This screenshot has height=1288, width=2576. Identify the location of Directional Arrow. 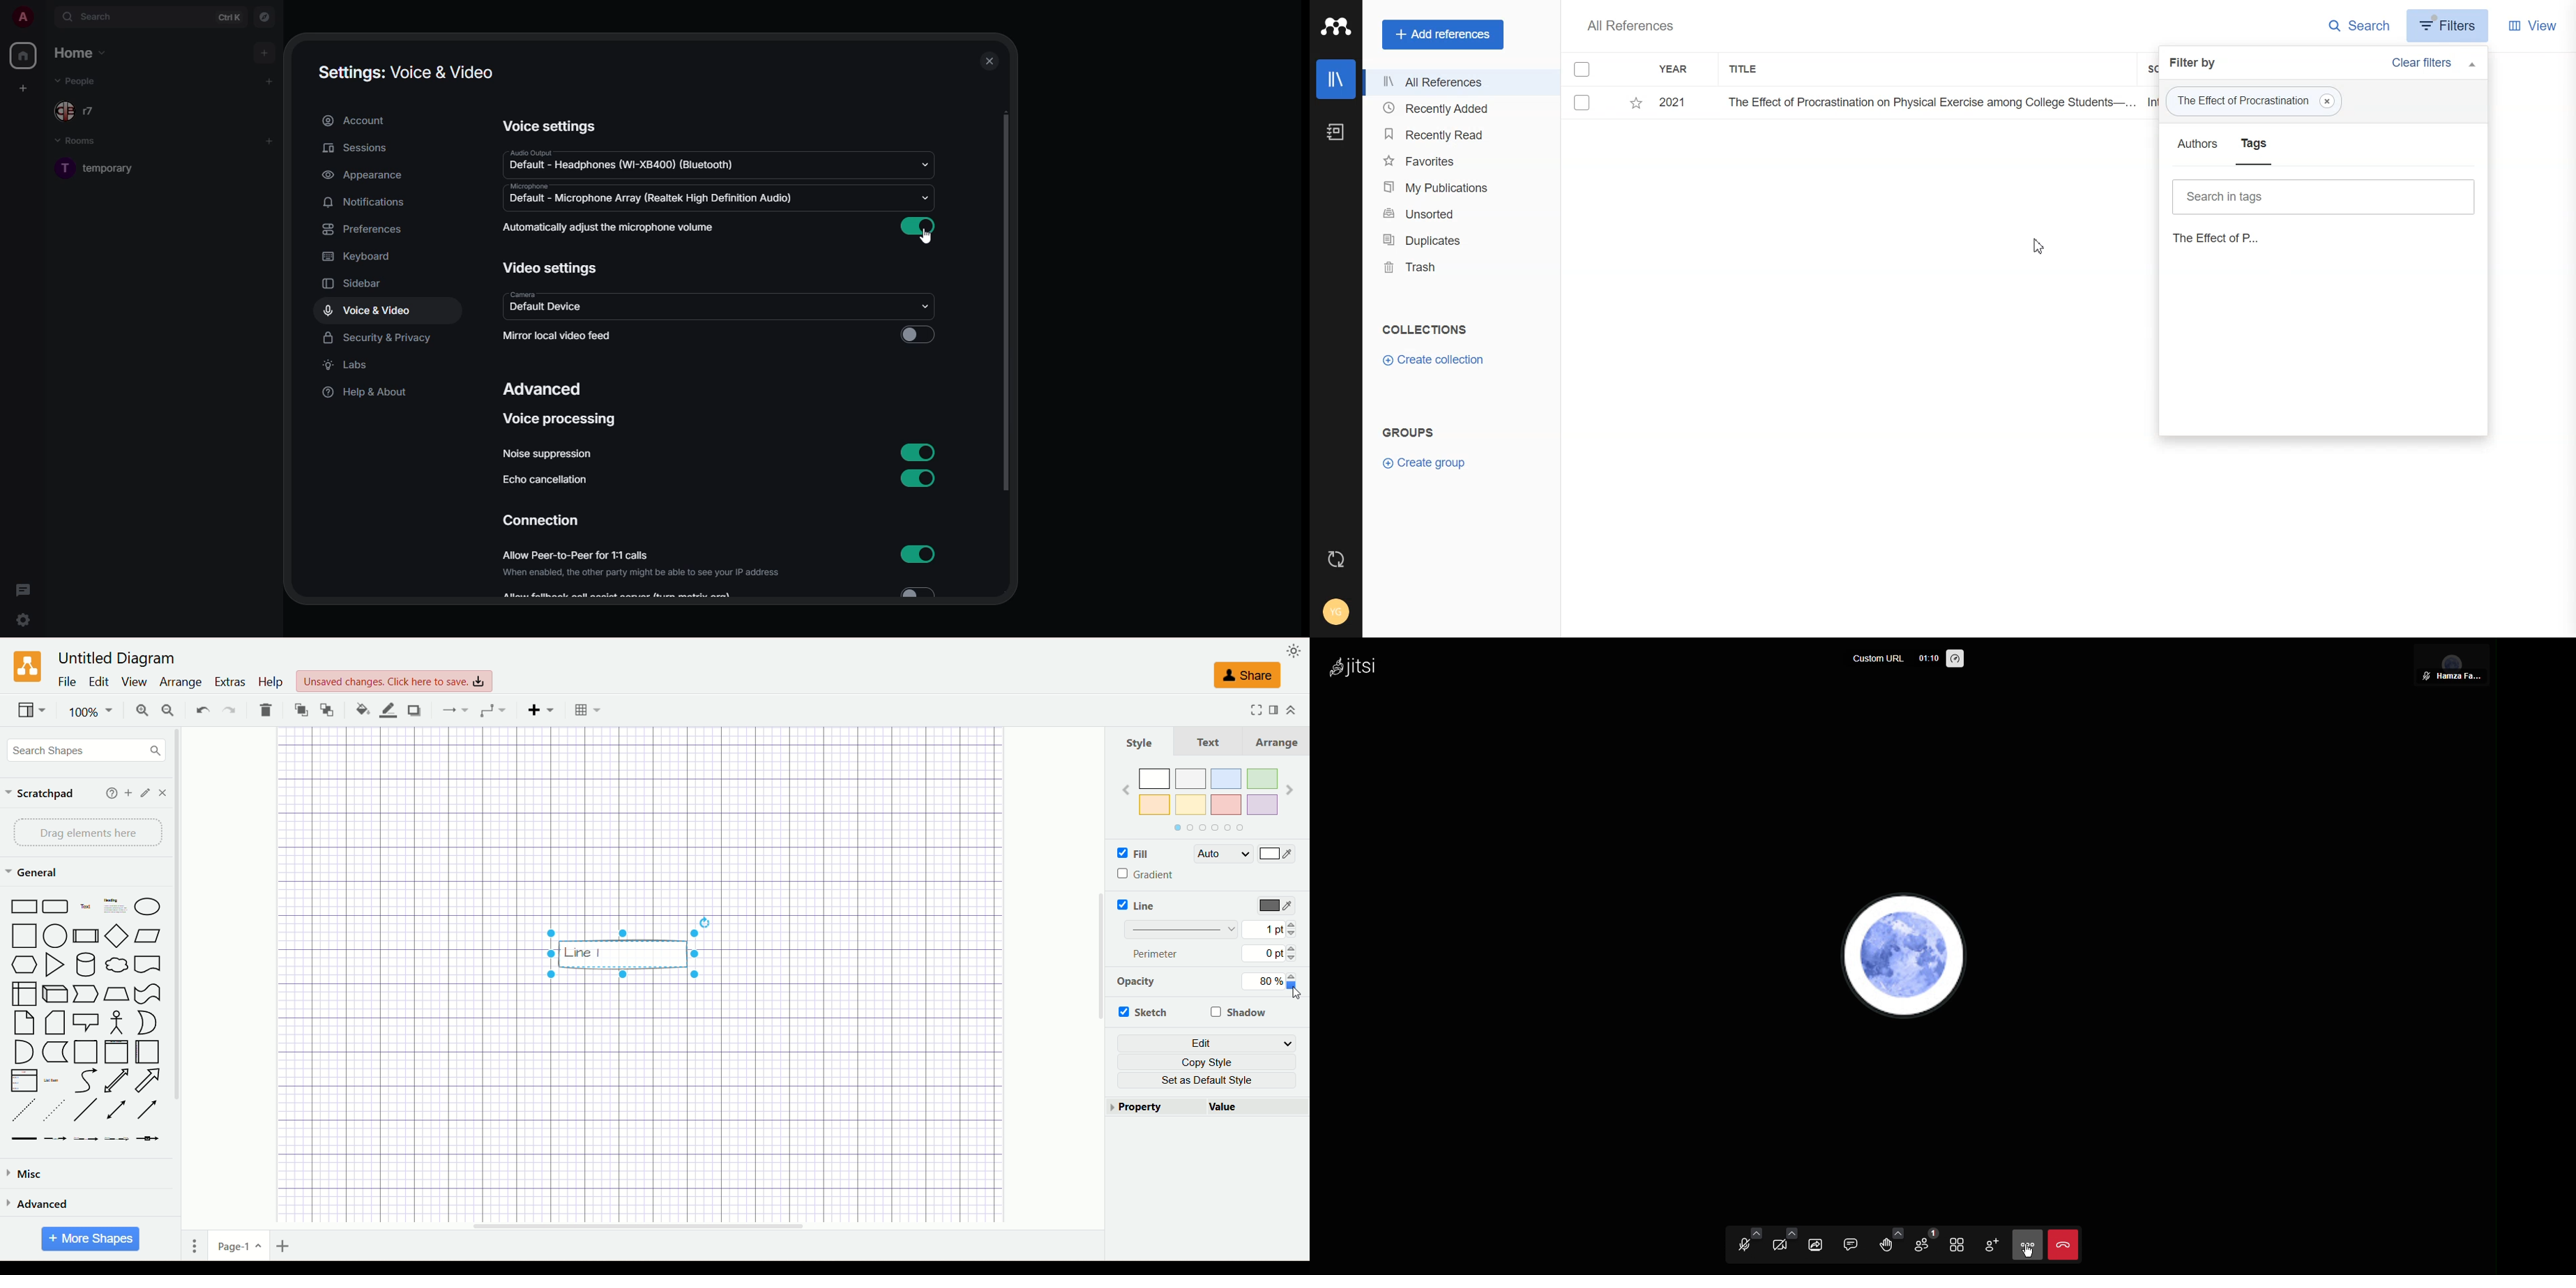
(146, 1110).